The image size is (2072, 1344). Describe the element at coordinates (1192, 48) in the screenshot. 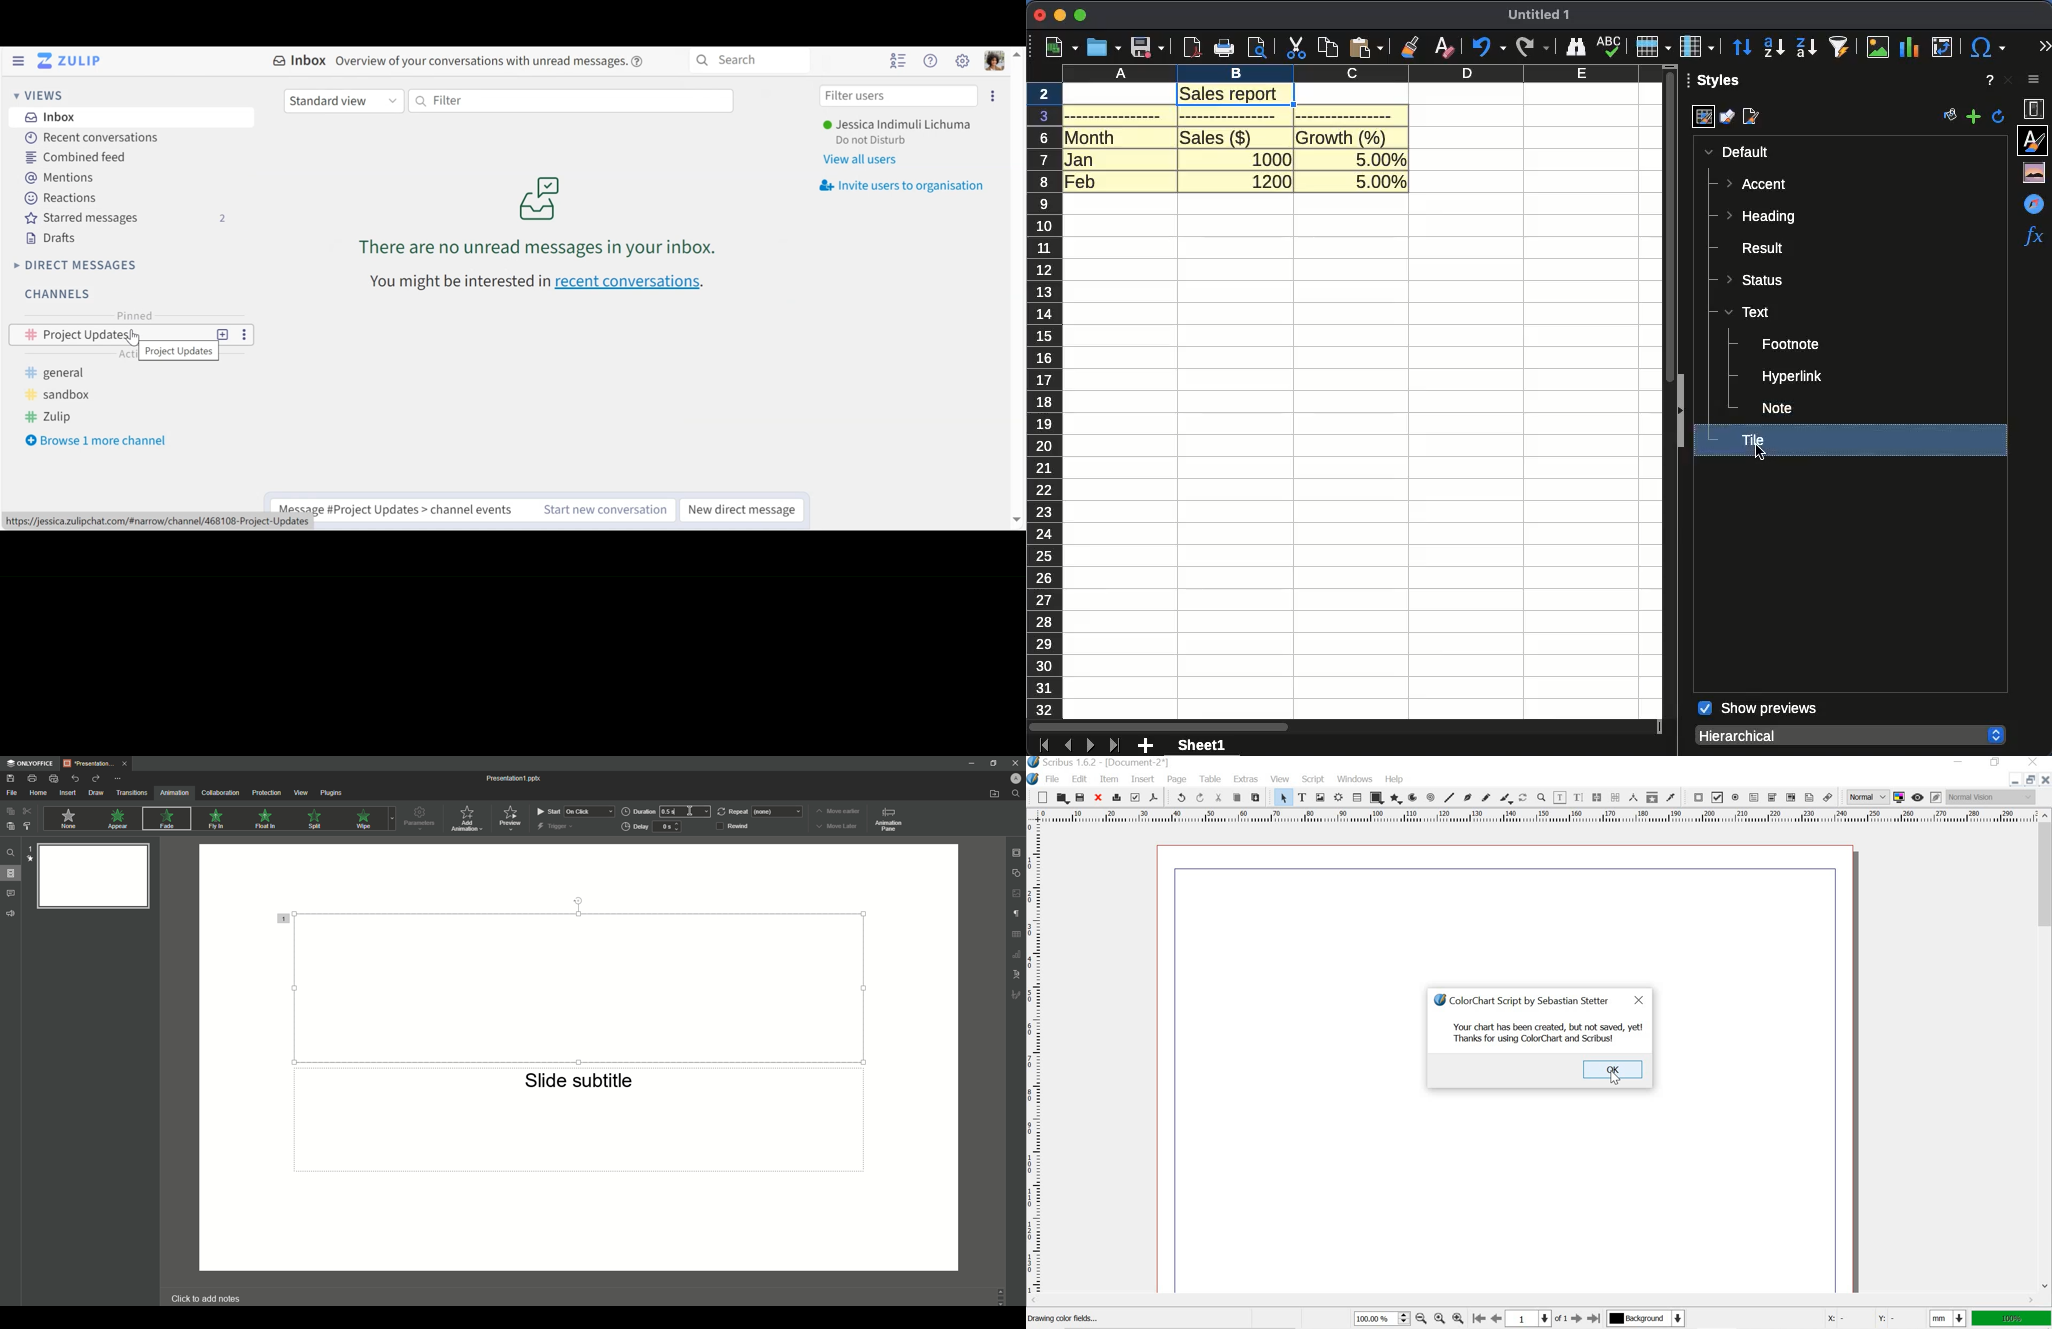

I see `pdf viewer` at that location.